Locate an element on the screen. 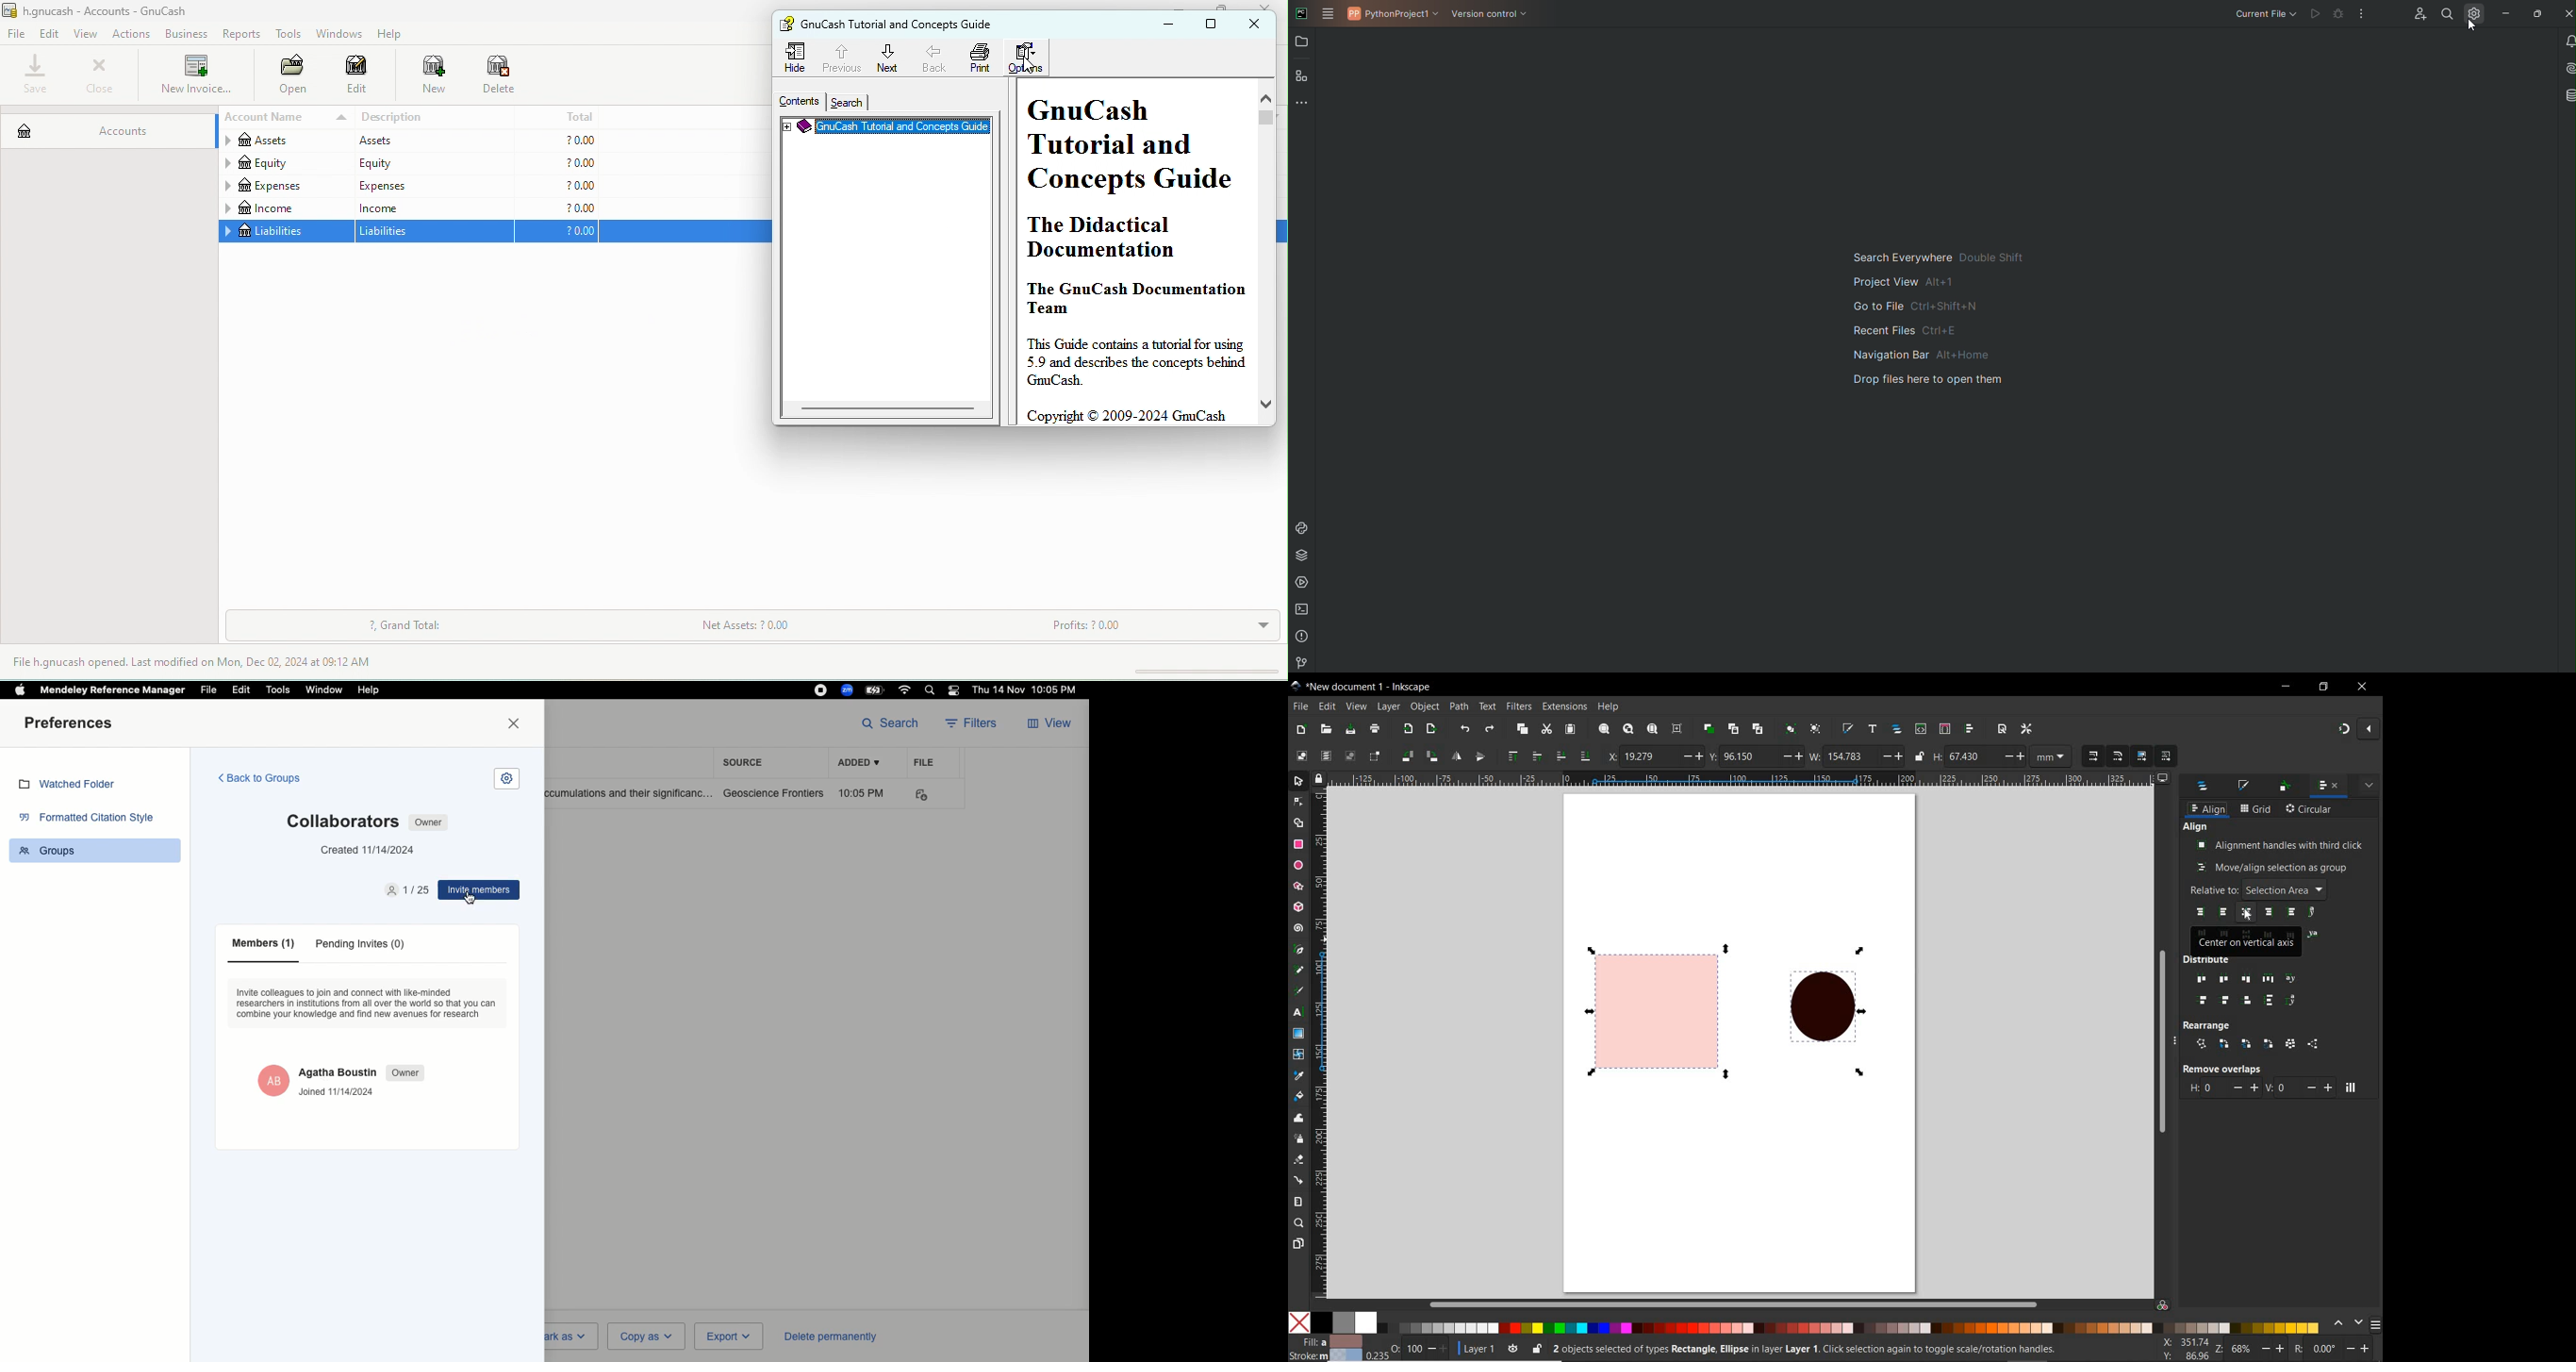  accounts is located at coordinates (106, 126).